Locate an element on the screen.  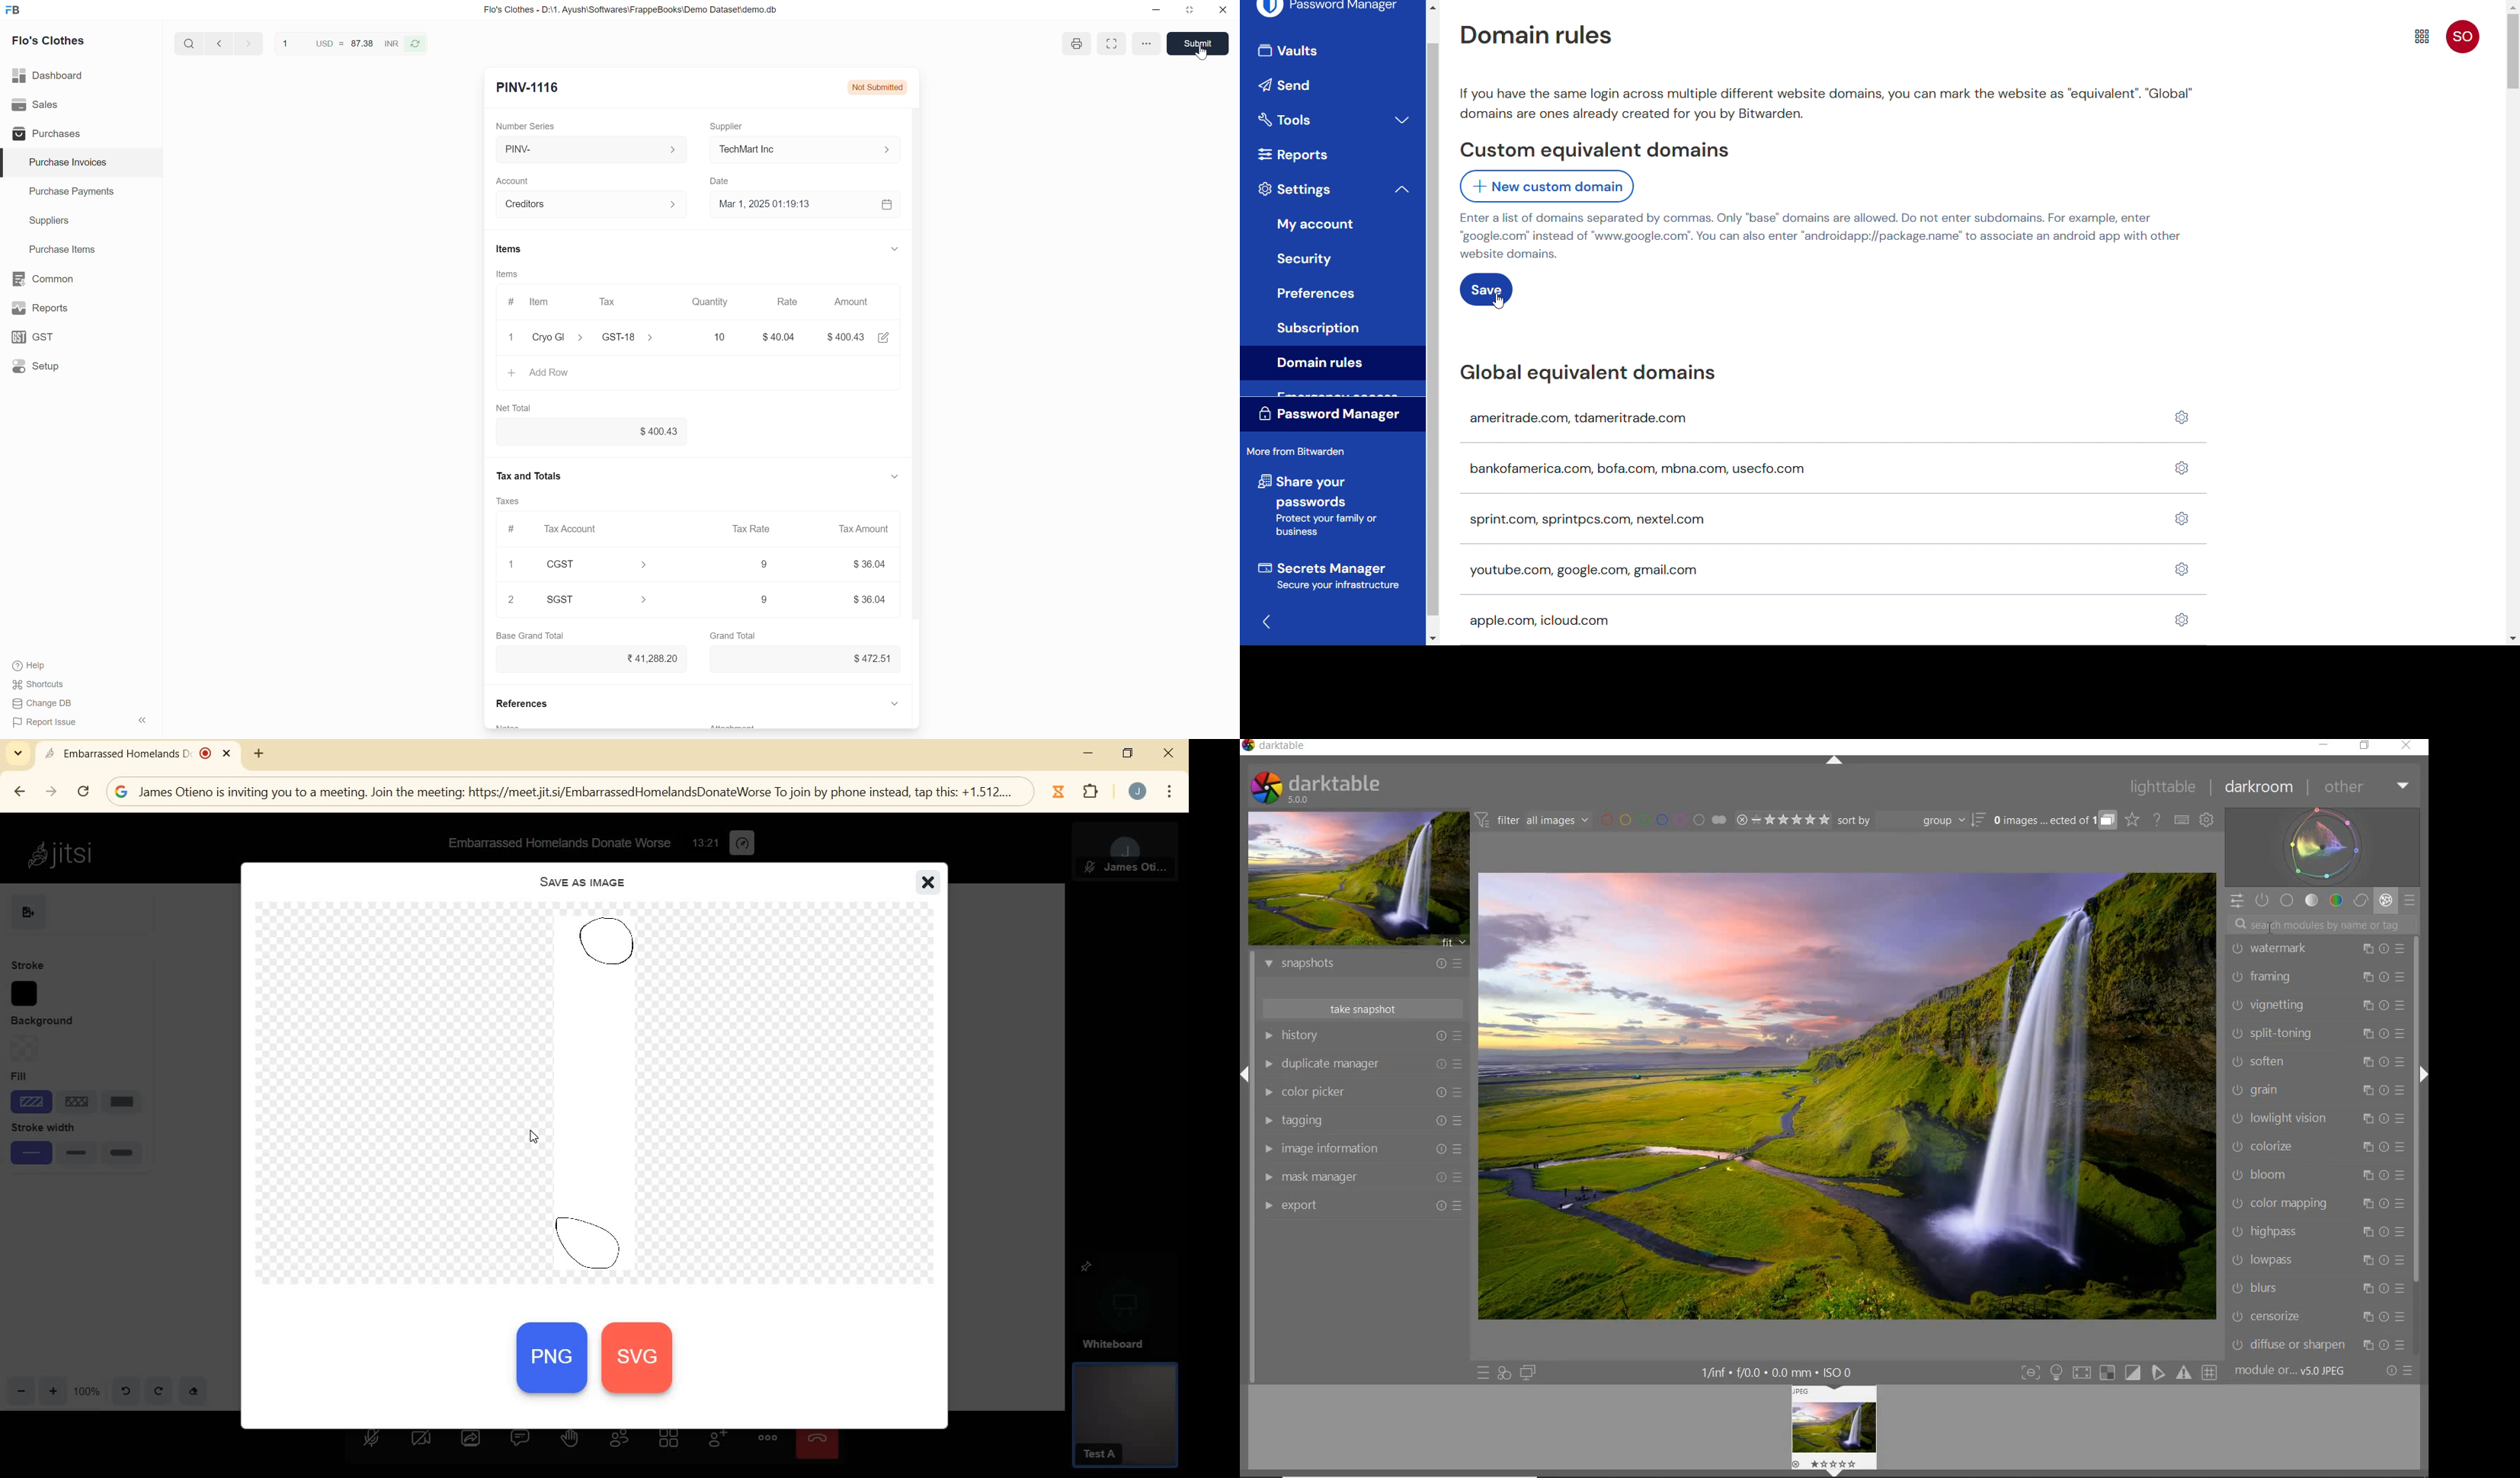
darkroom is located at coordinates (2260, 788).